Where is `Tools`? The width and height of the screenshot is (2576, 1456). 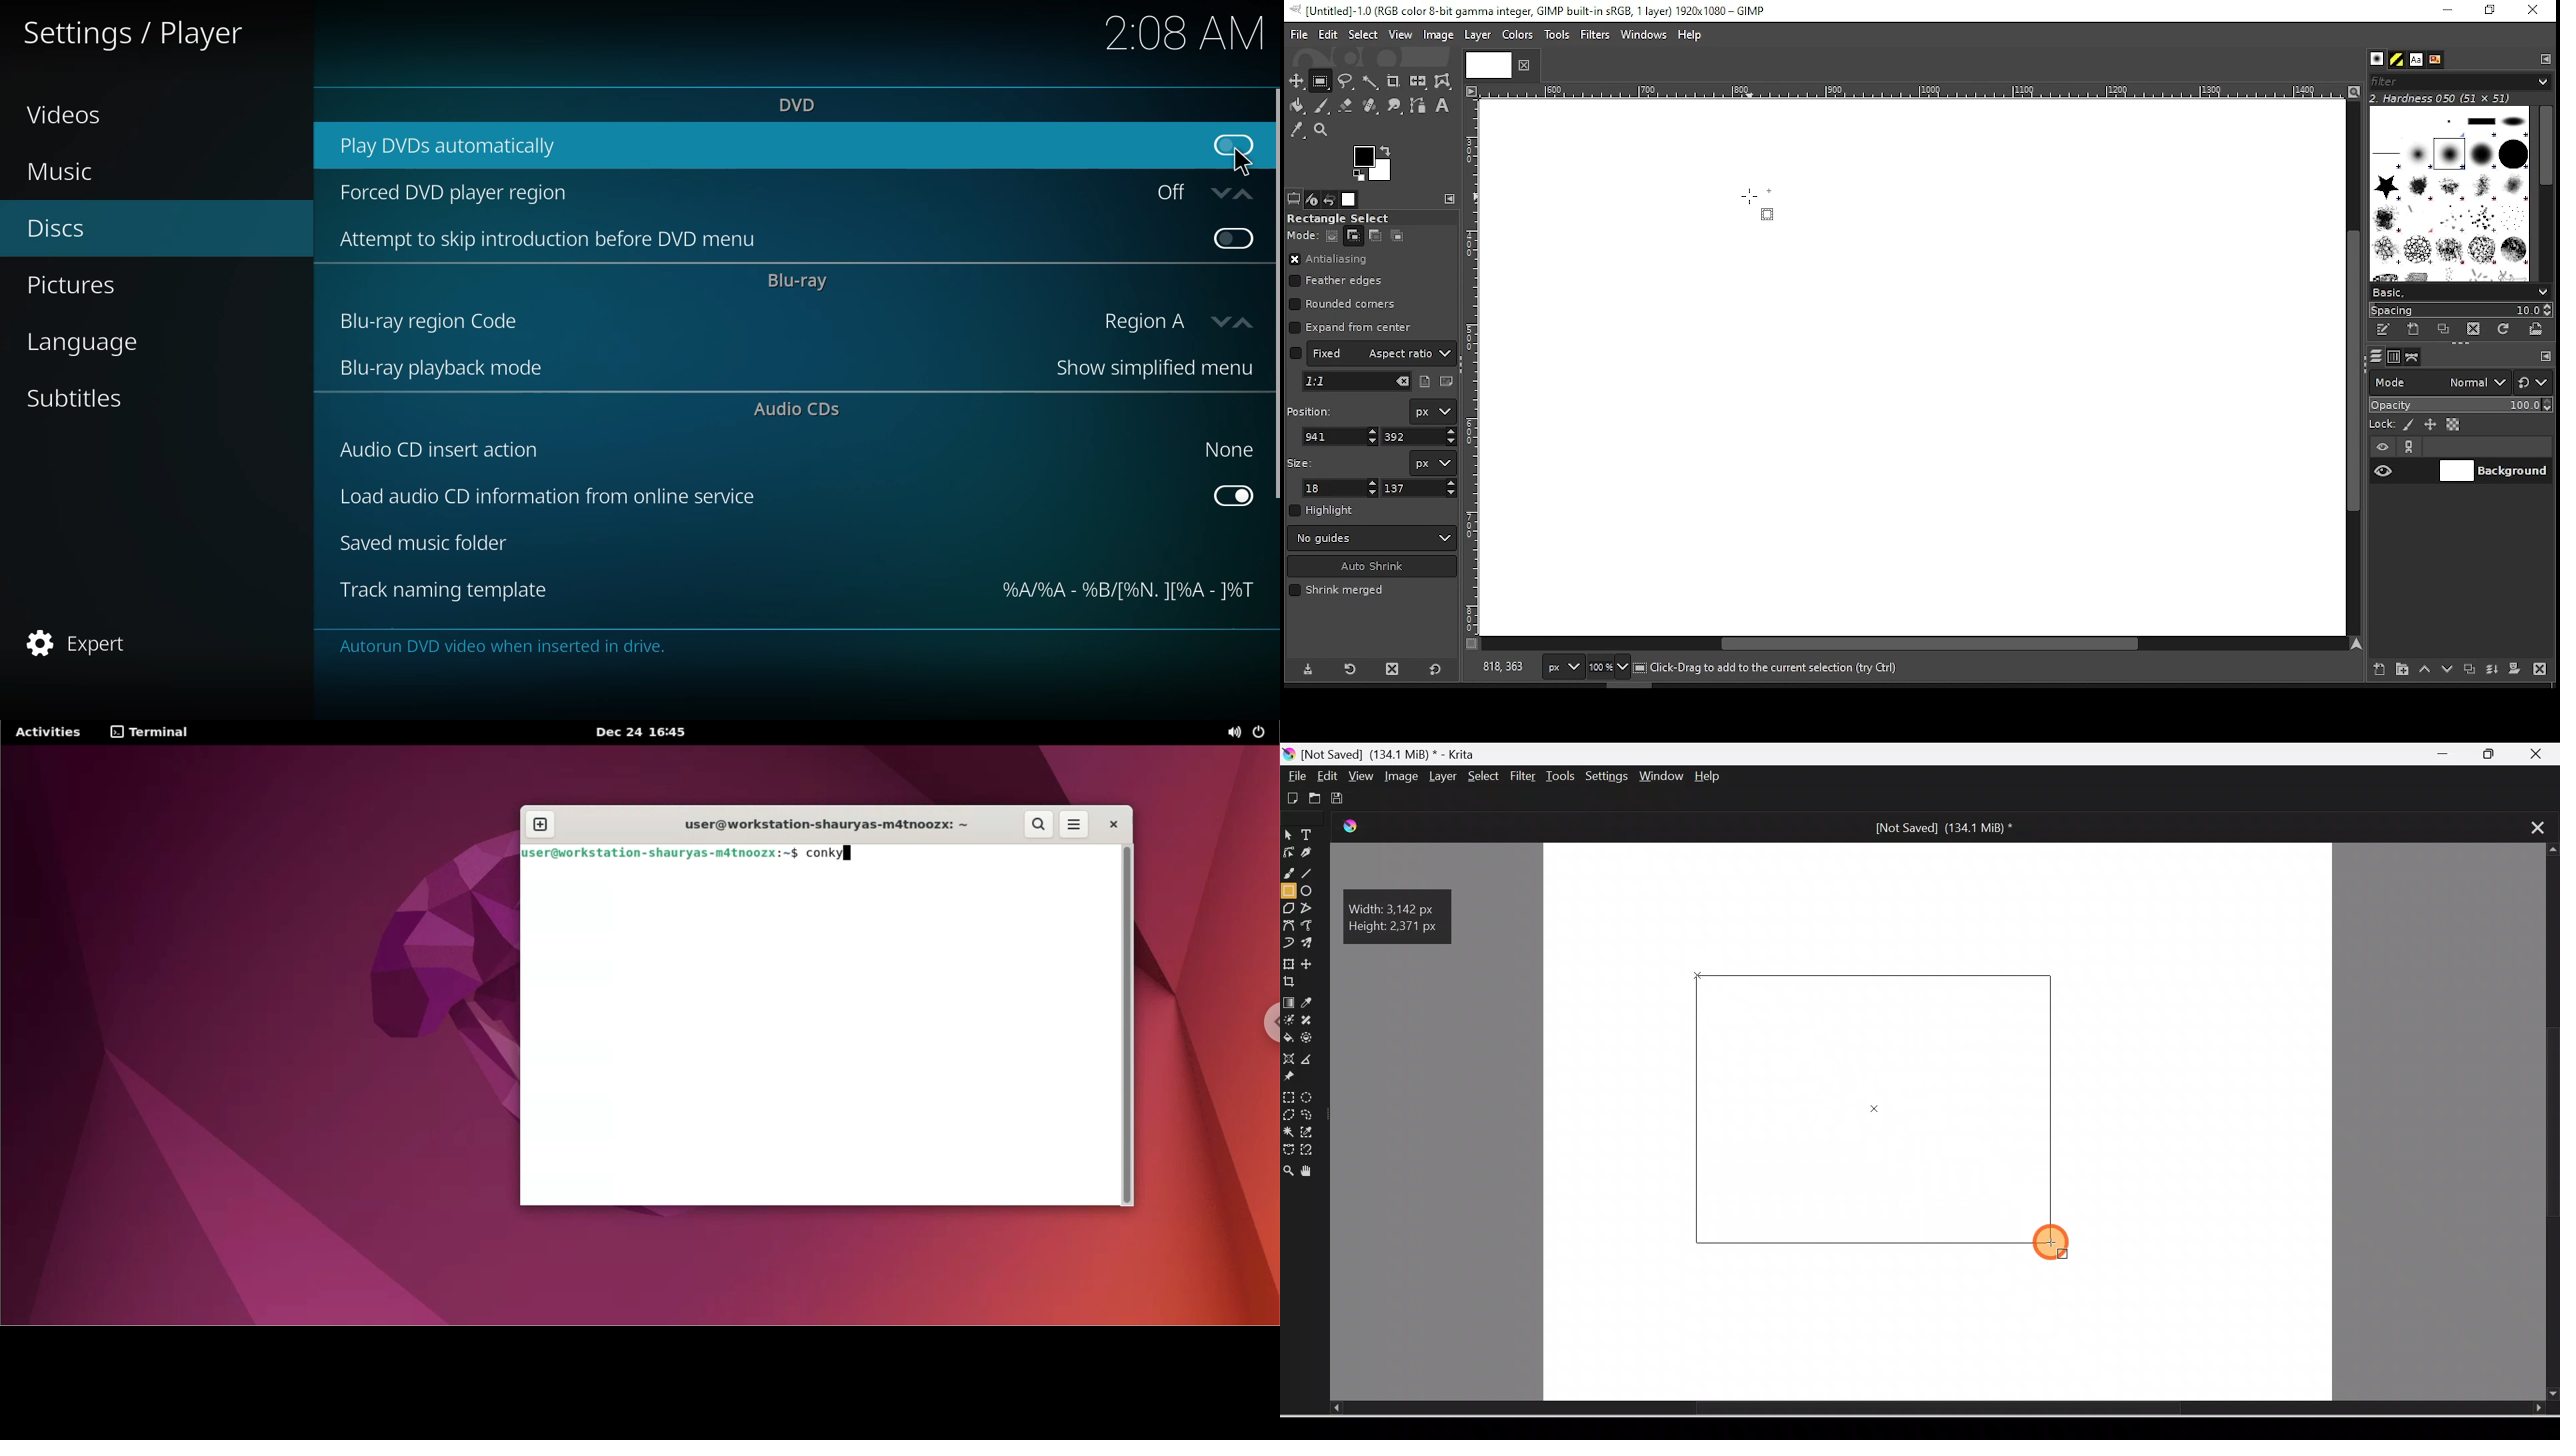
Tools is located at coordinates (1563, 776).